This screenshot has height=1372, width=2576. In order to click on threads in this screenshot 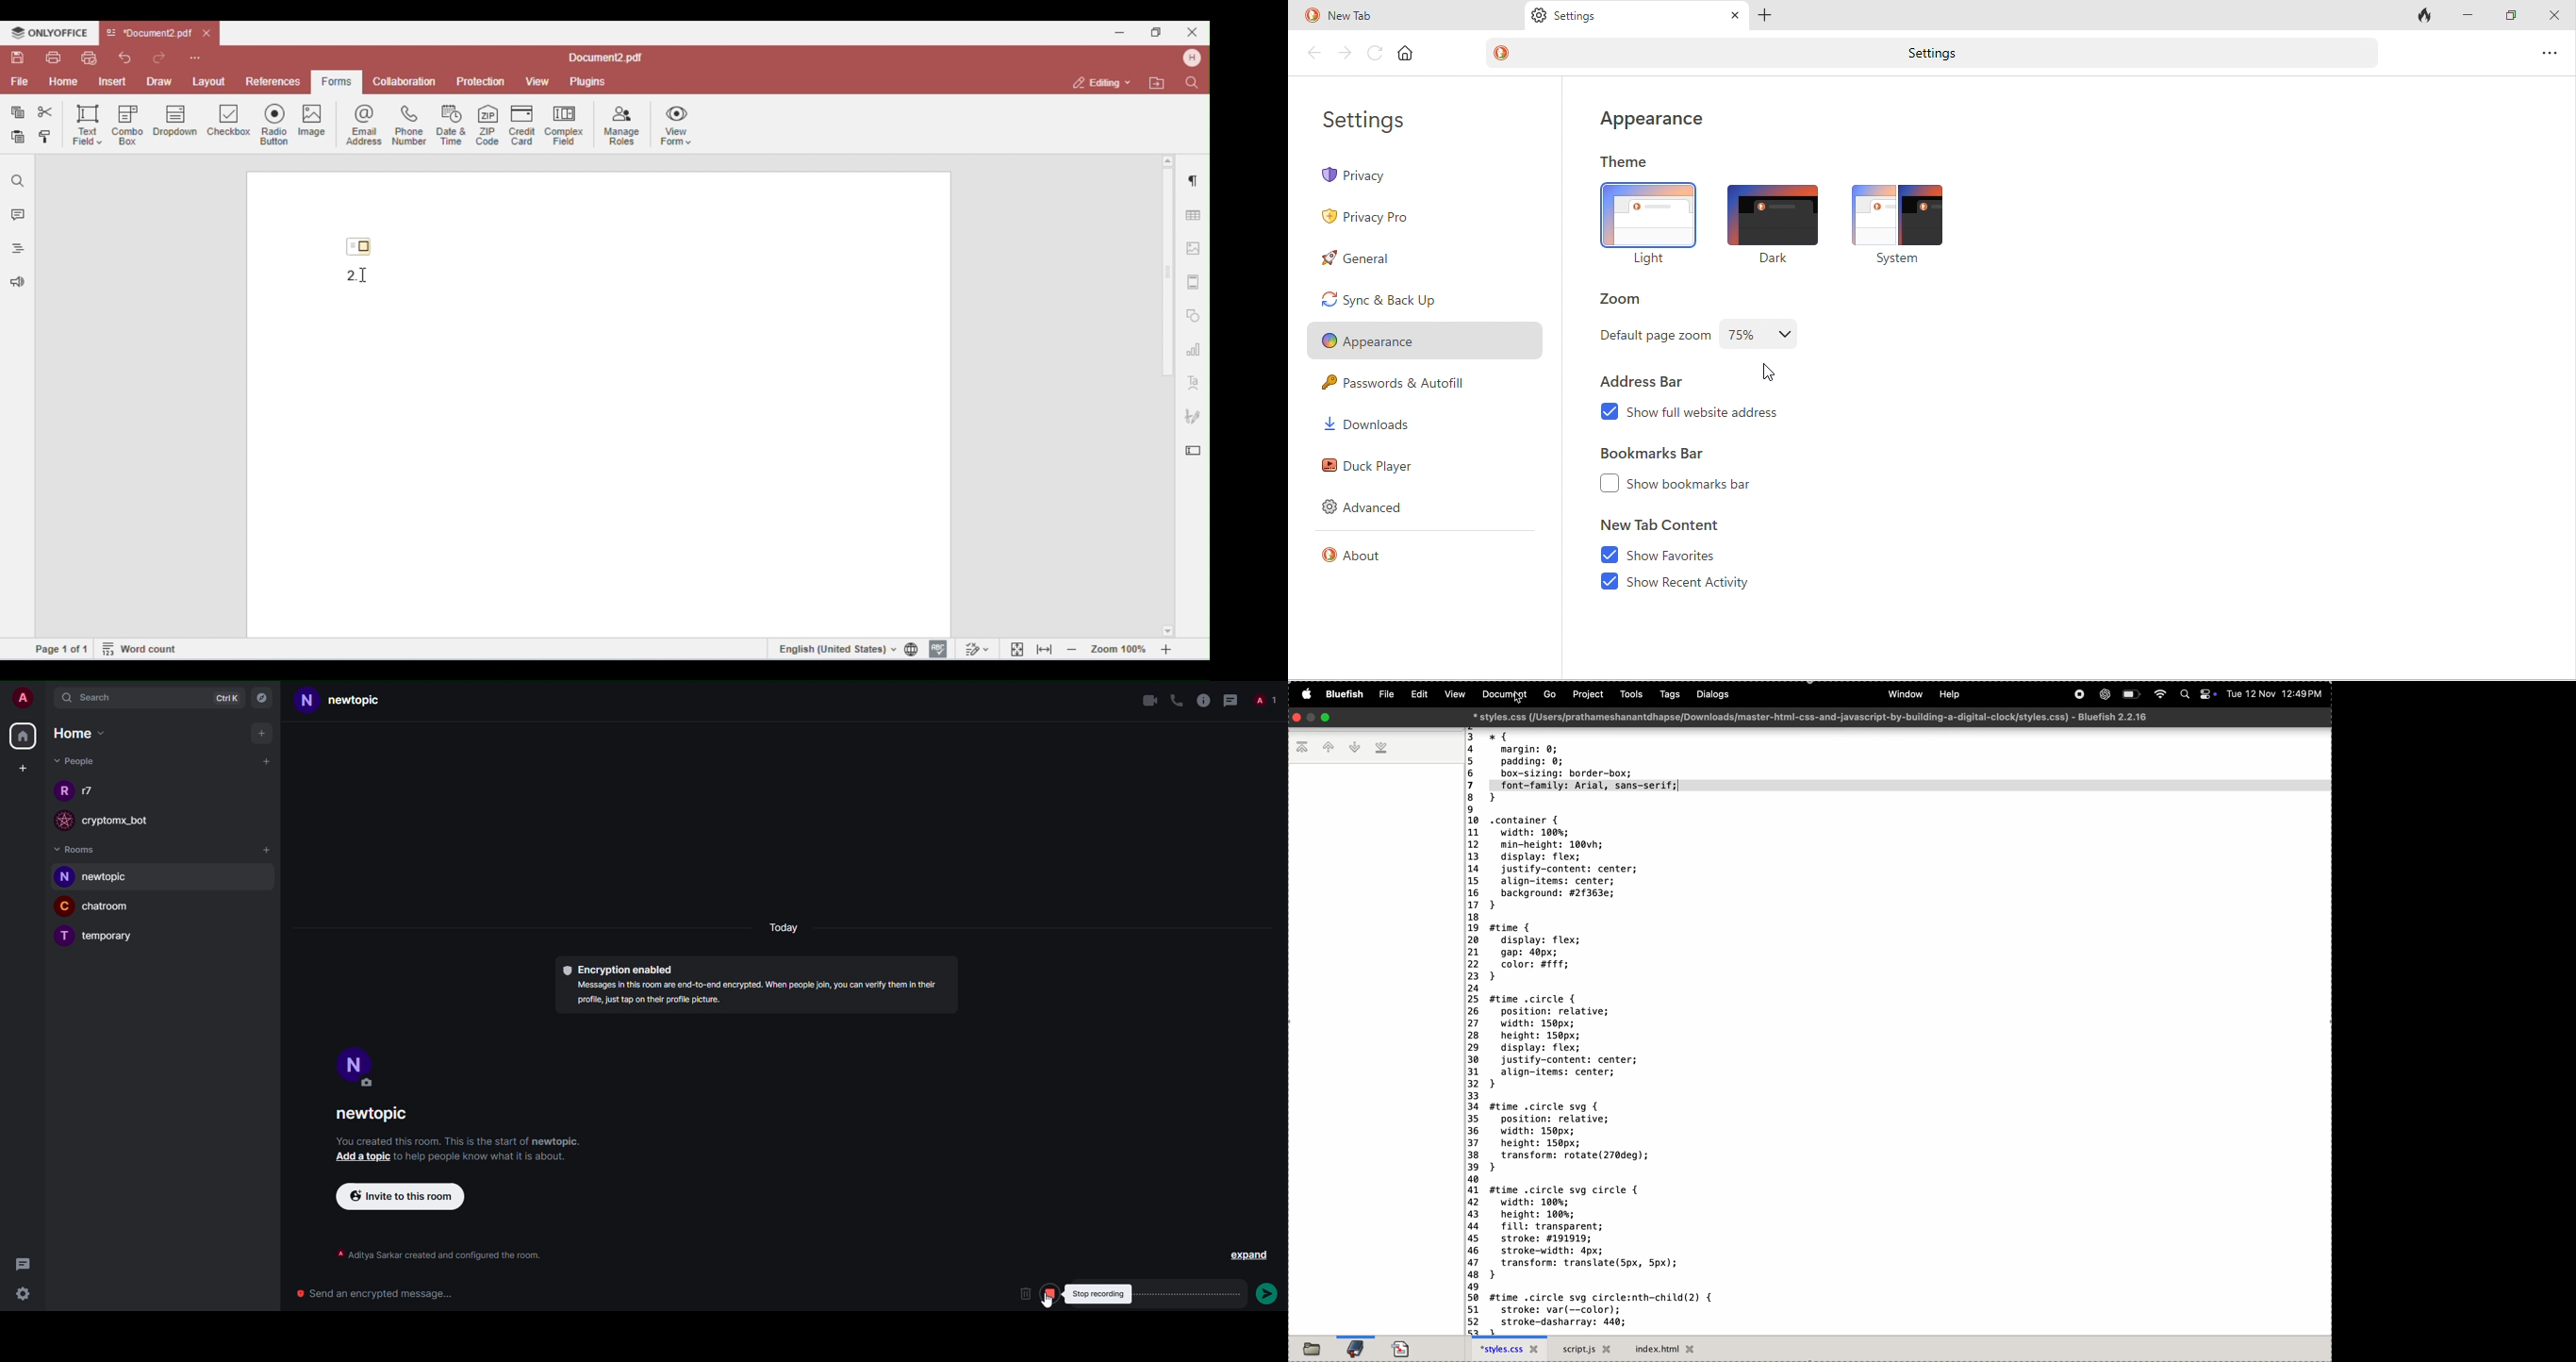, I will do `click(22, 1264)`.